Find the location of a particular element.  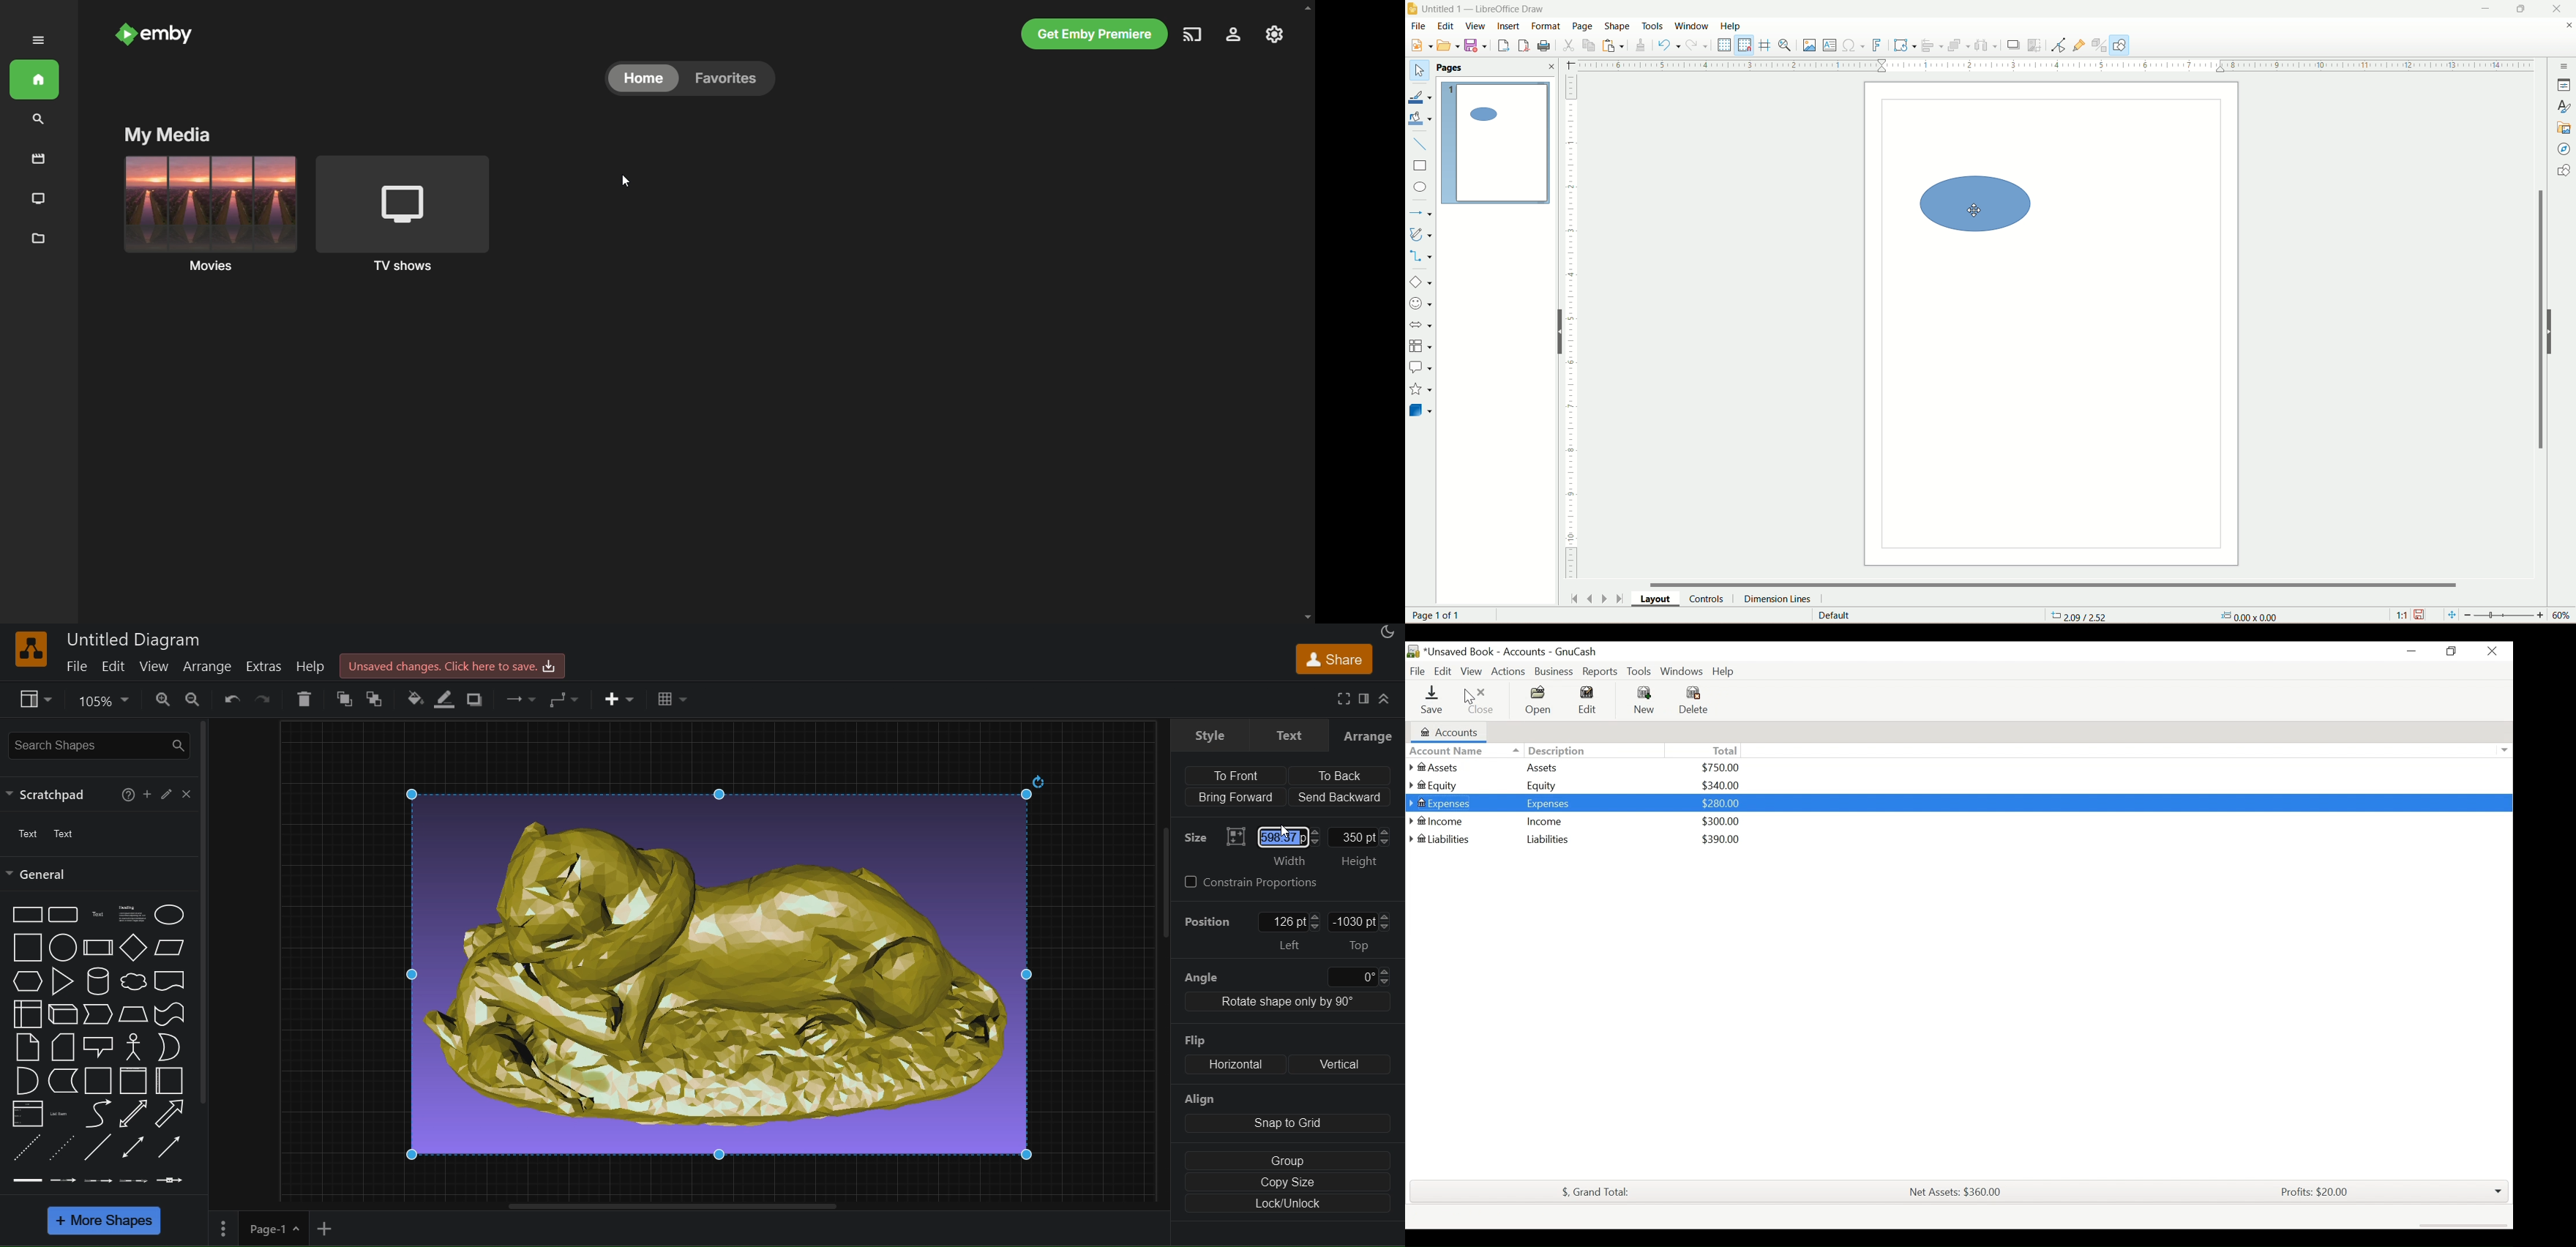

movies is located at coordinates (208, 212).